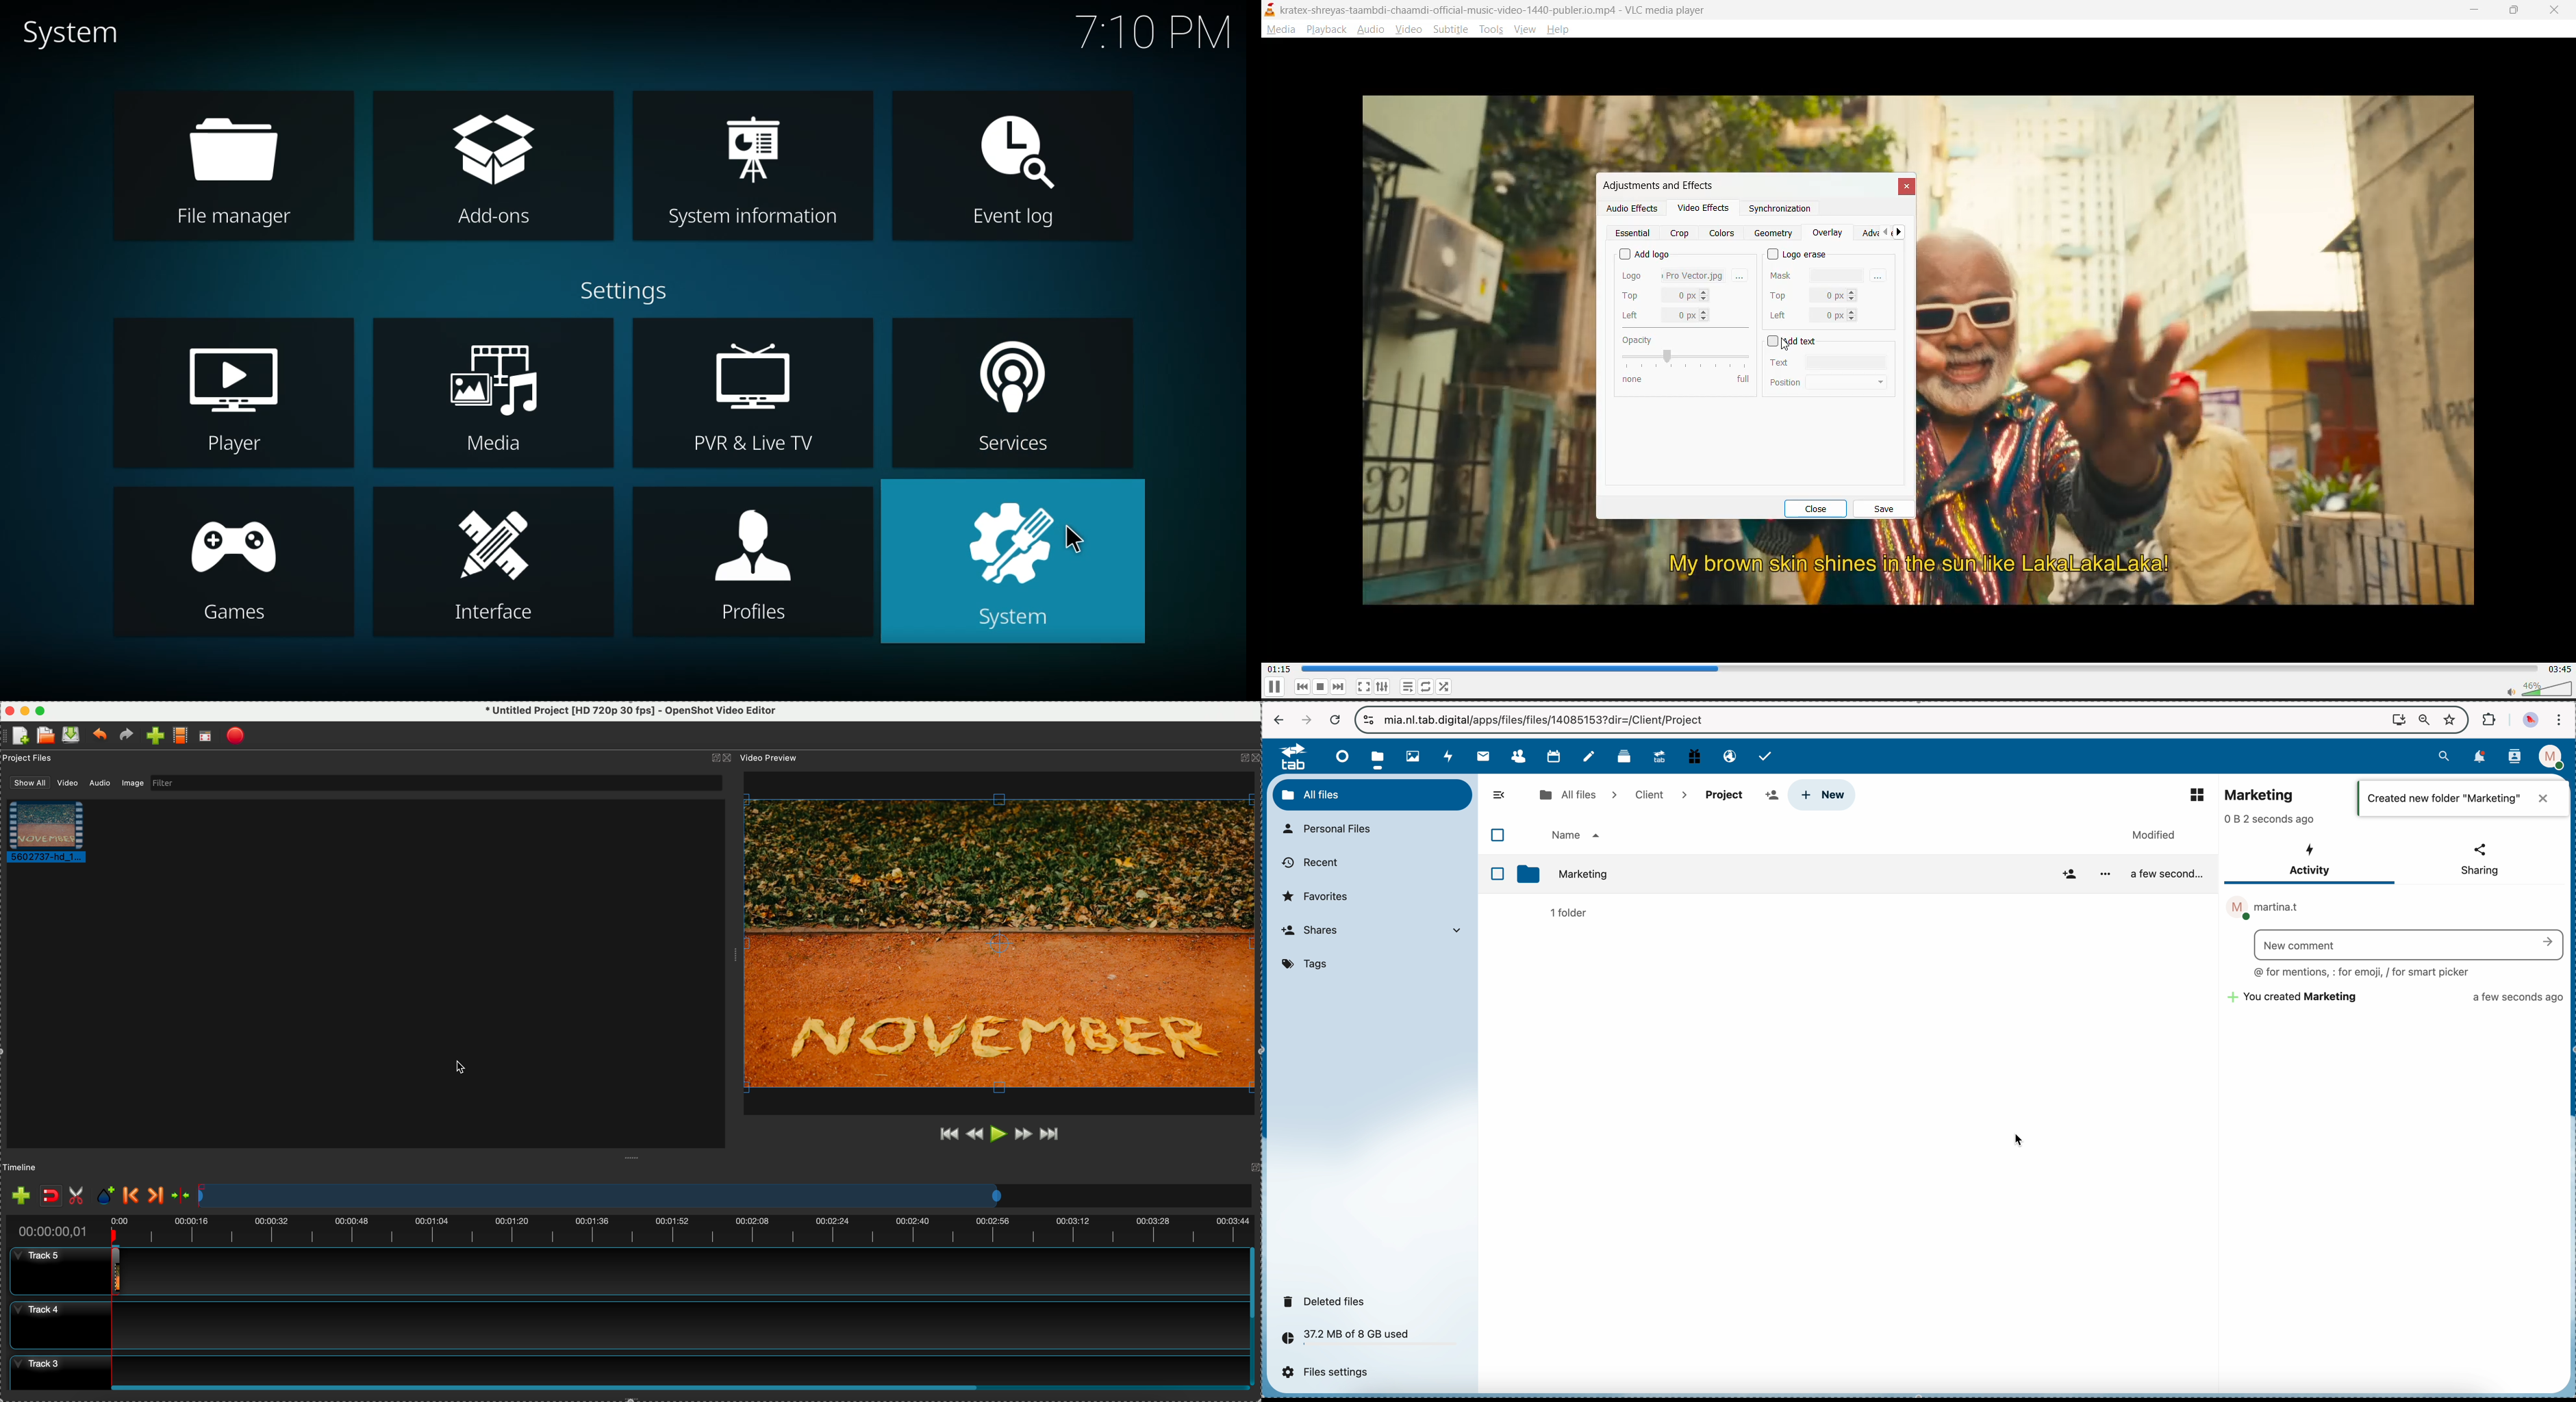  I want to click on media, so click(497, 400).